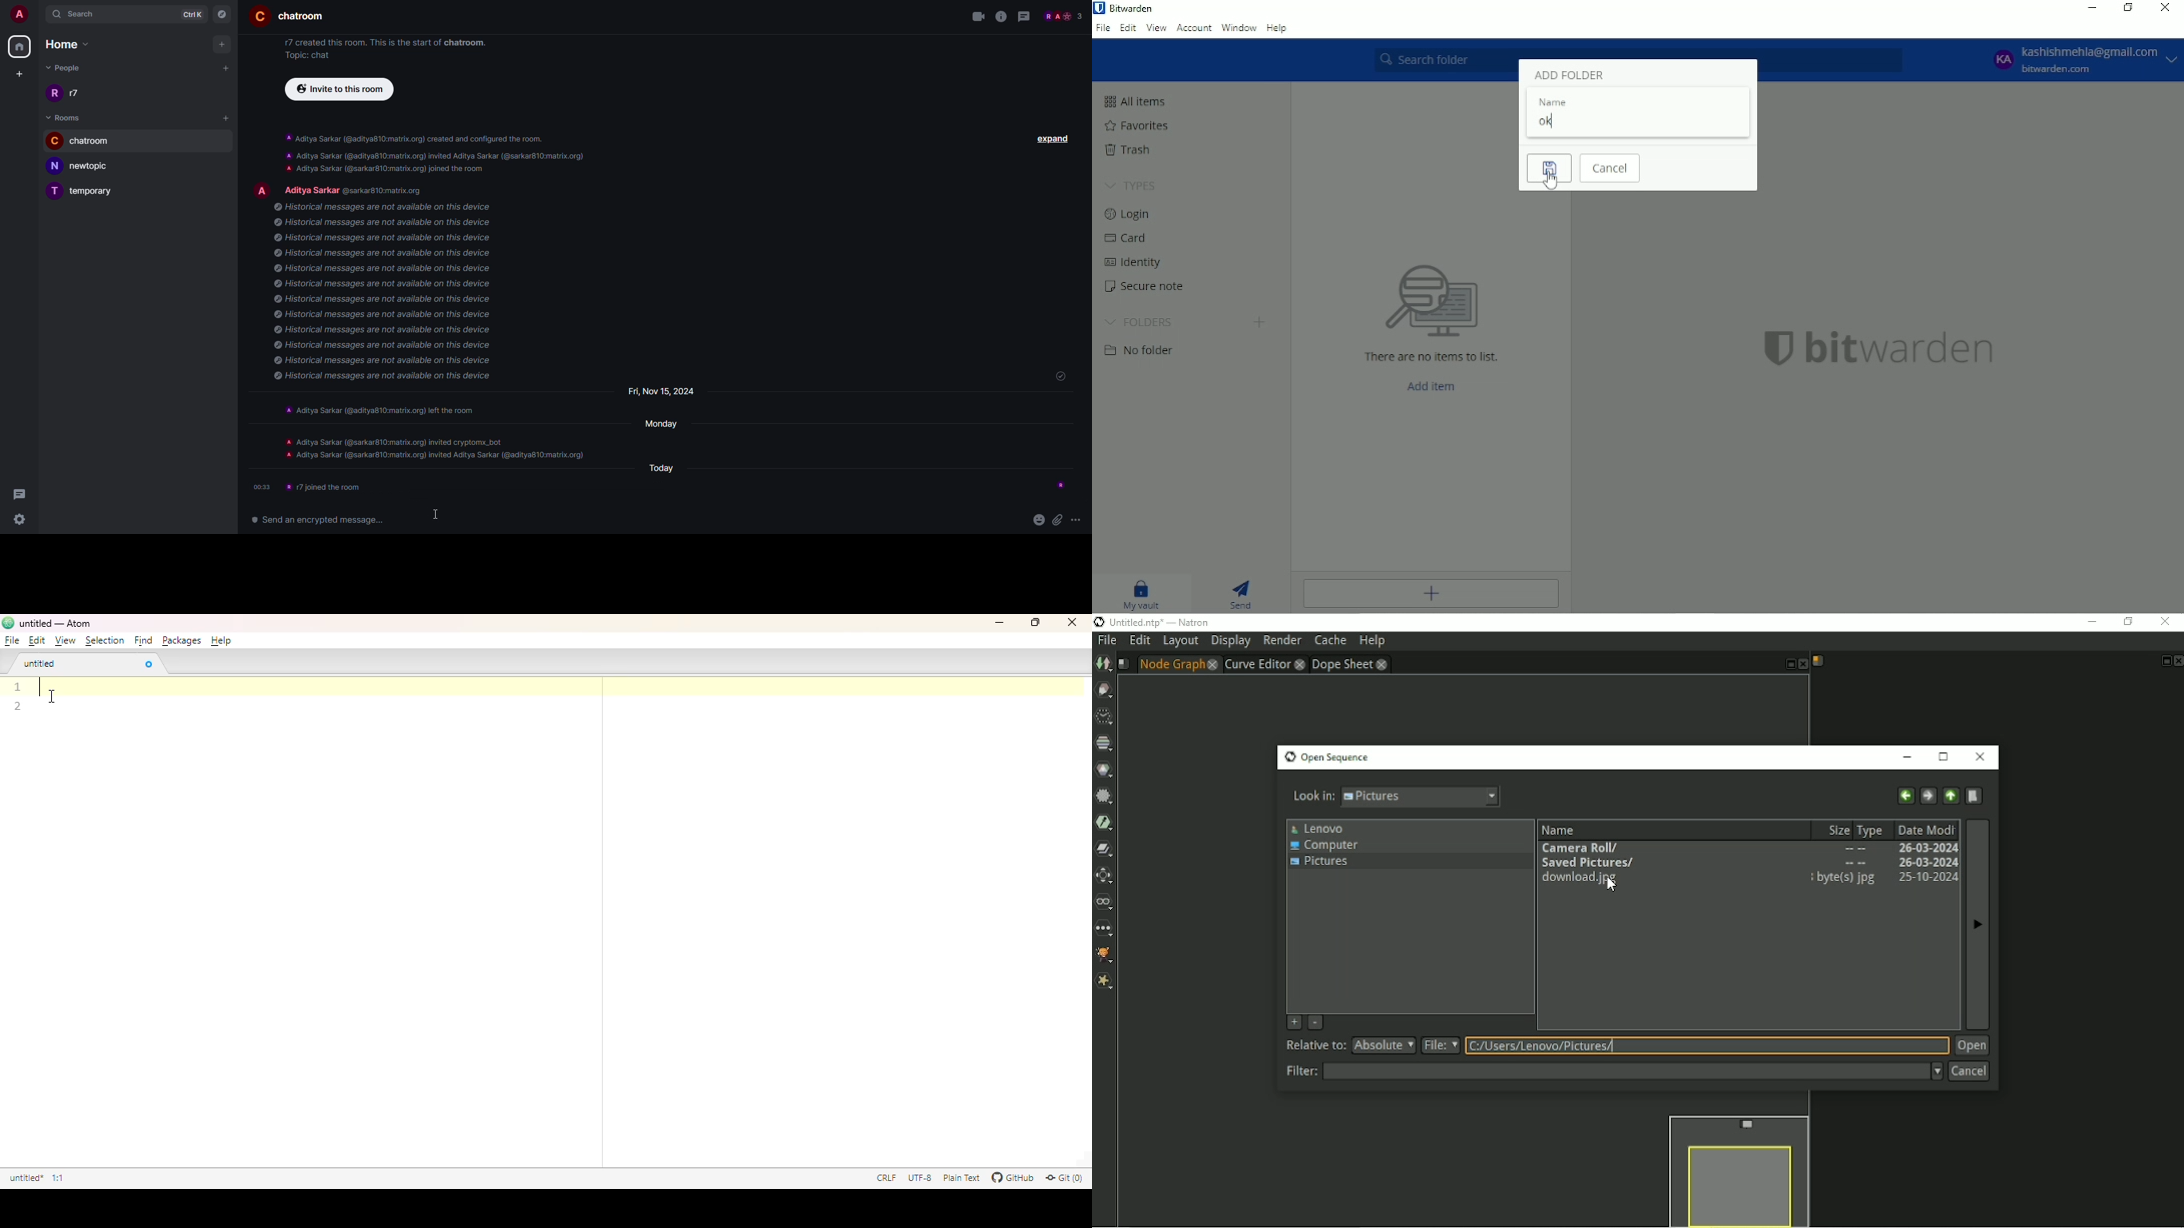 The width and height of the screenshot is (2184, 1232). Describe the element at coordinates (1058, 377) in the screenshot. I see `sent` at that location.